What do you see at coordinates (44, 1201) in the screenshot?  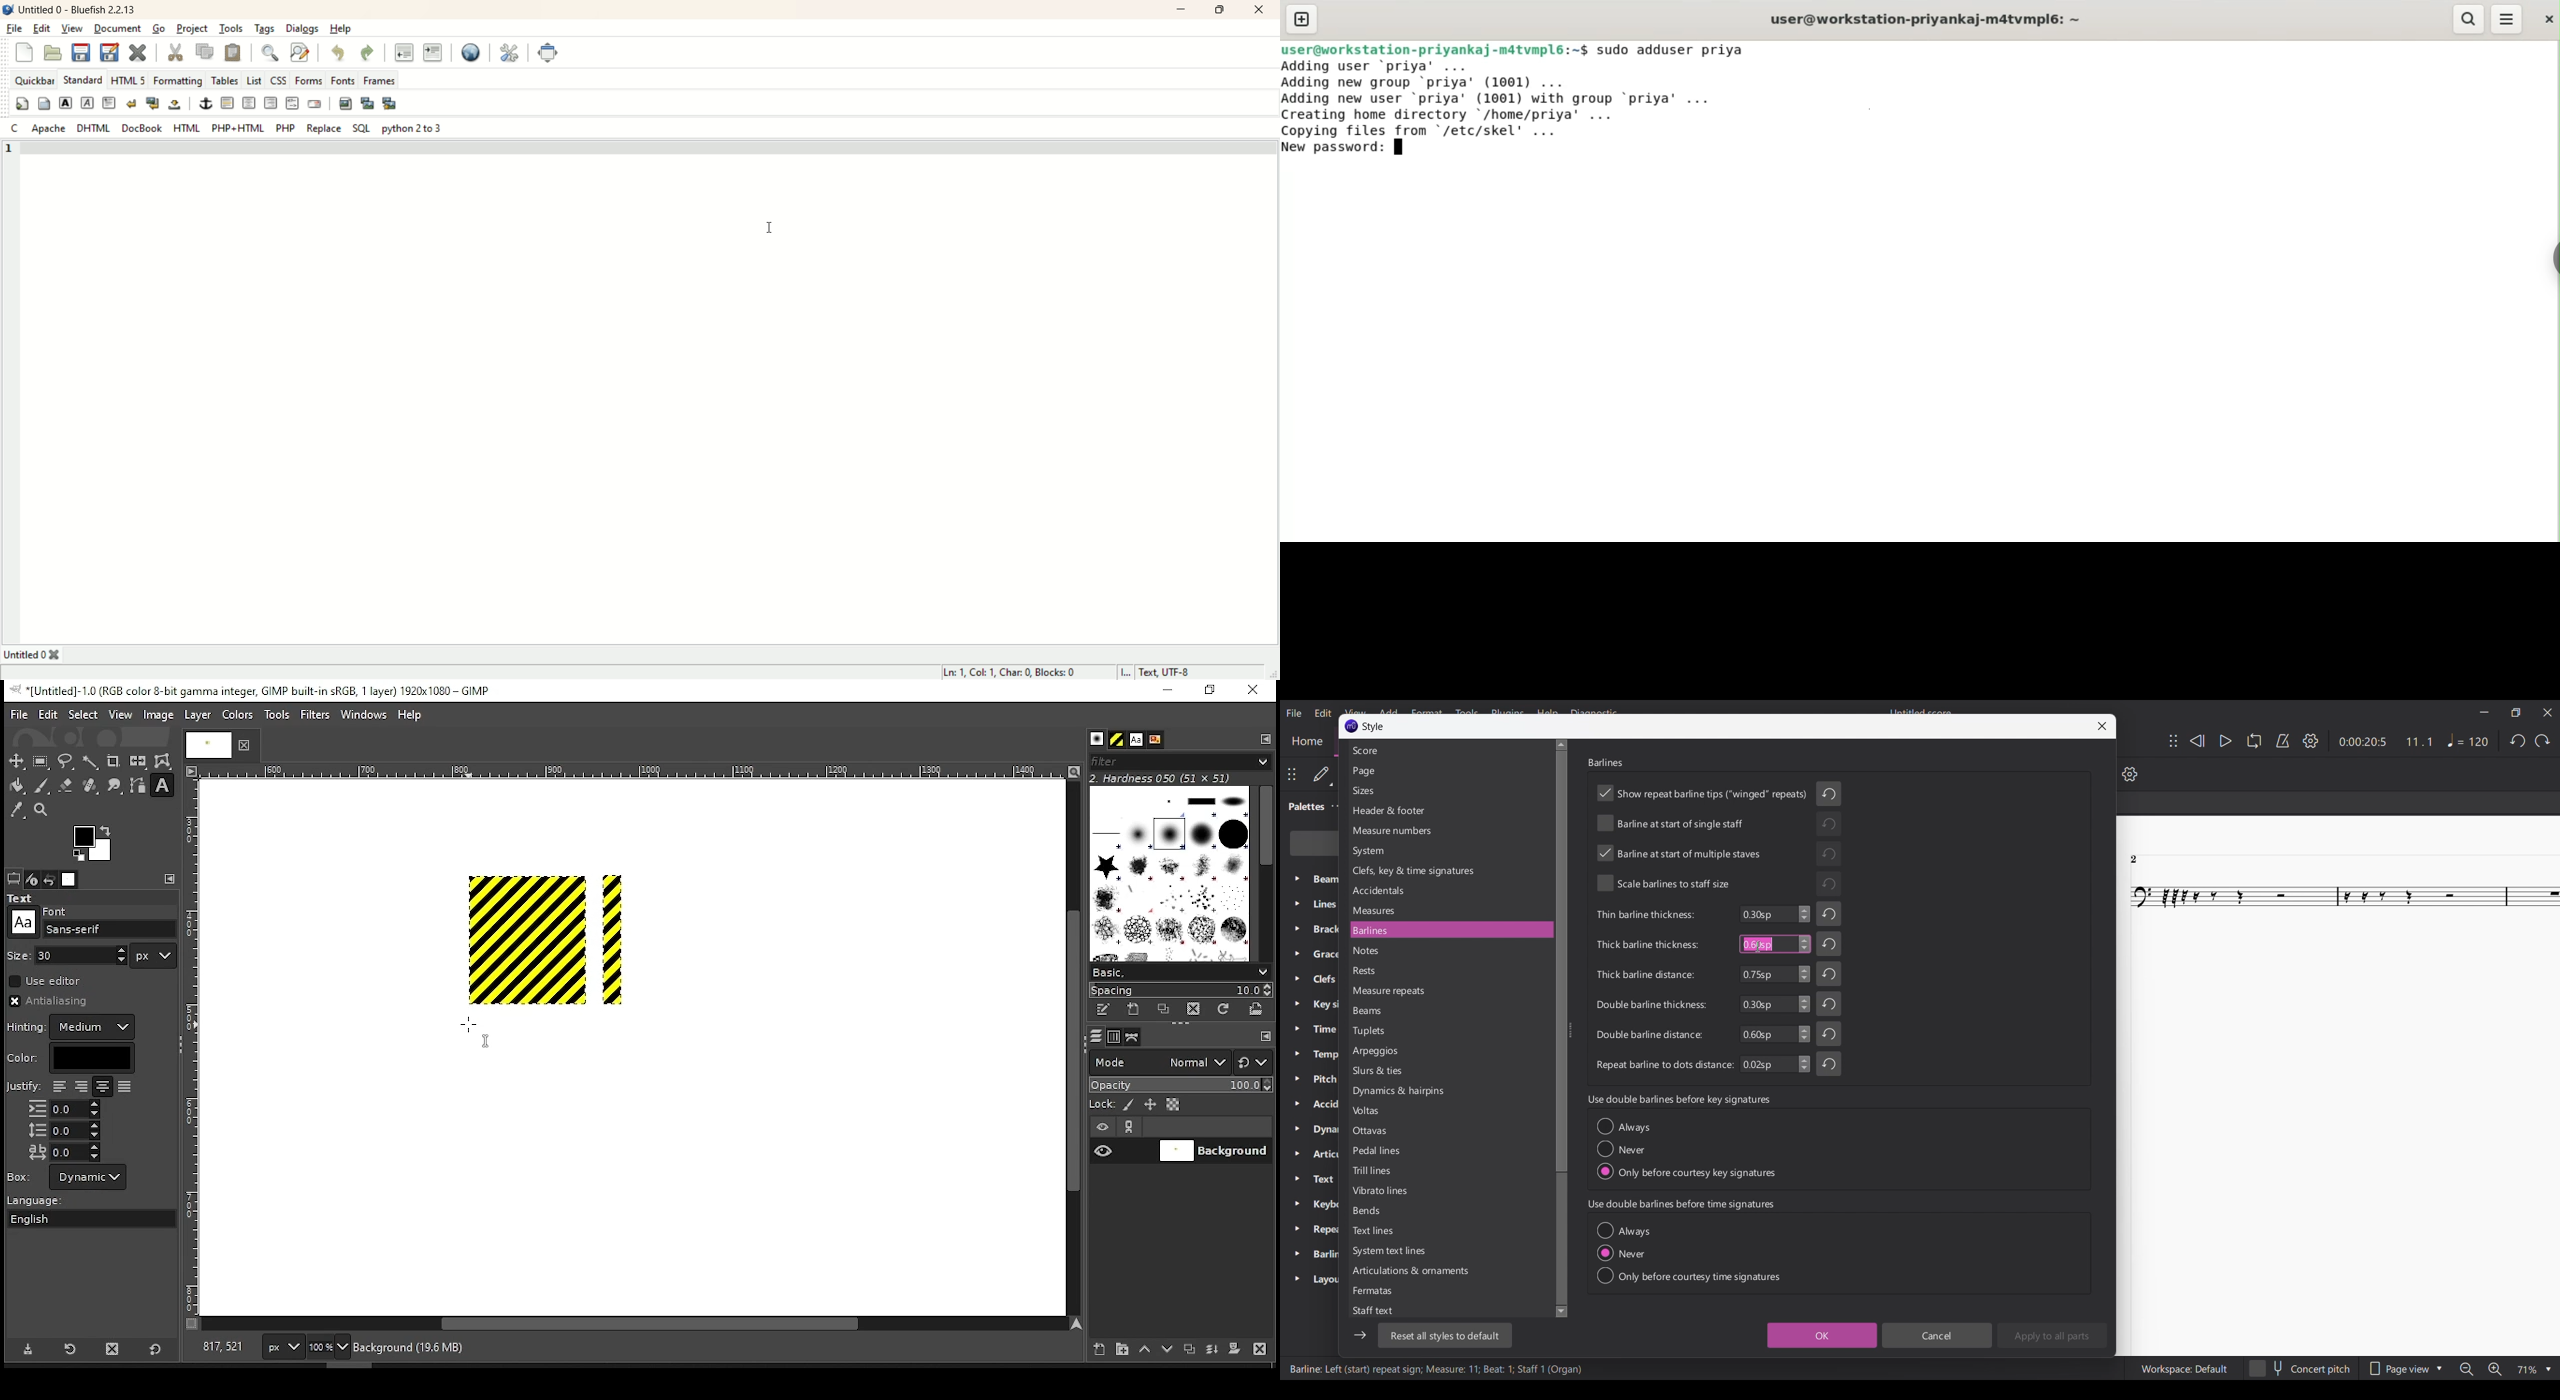 I see `language` at bounding box center [44, 1201].